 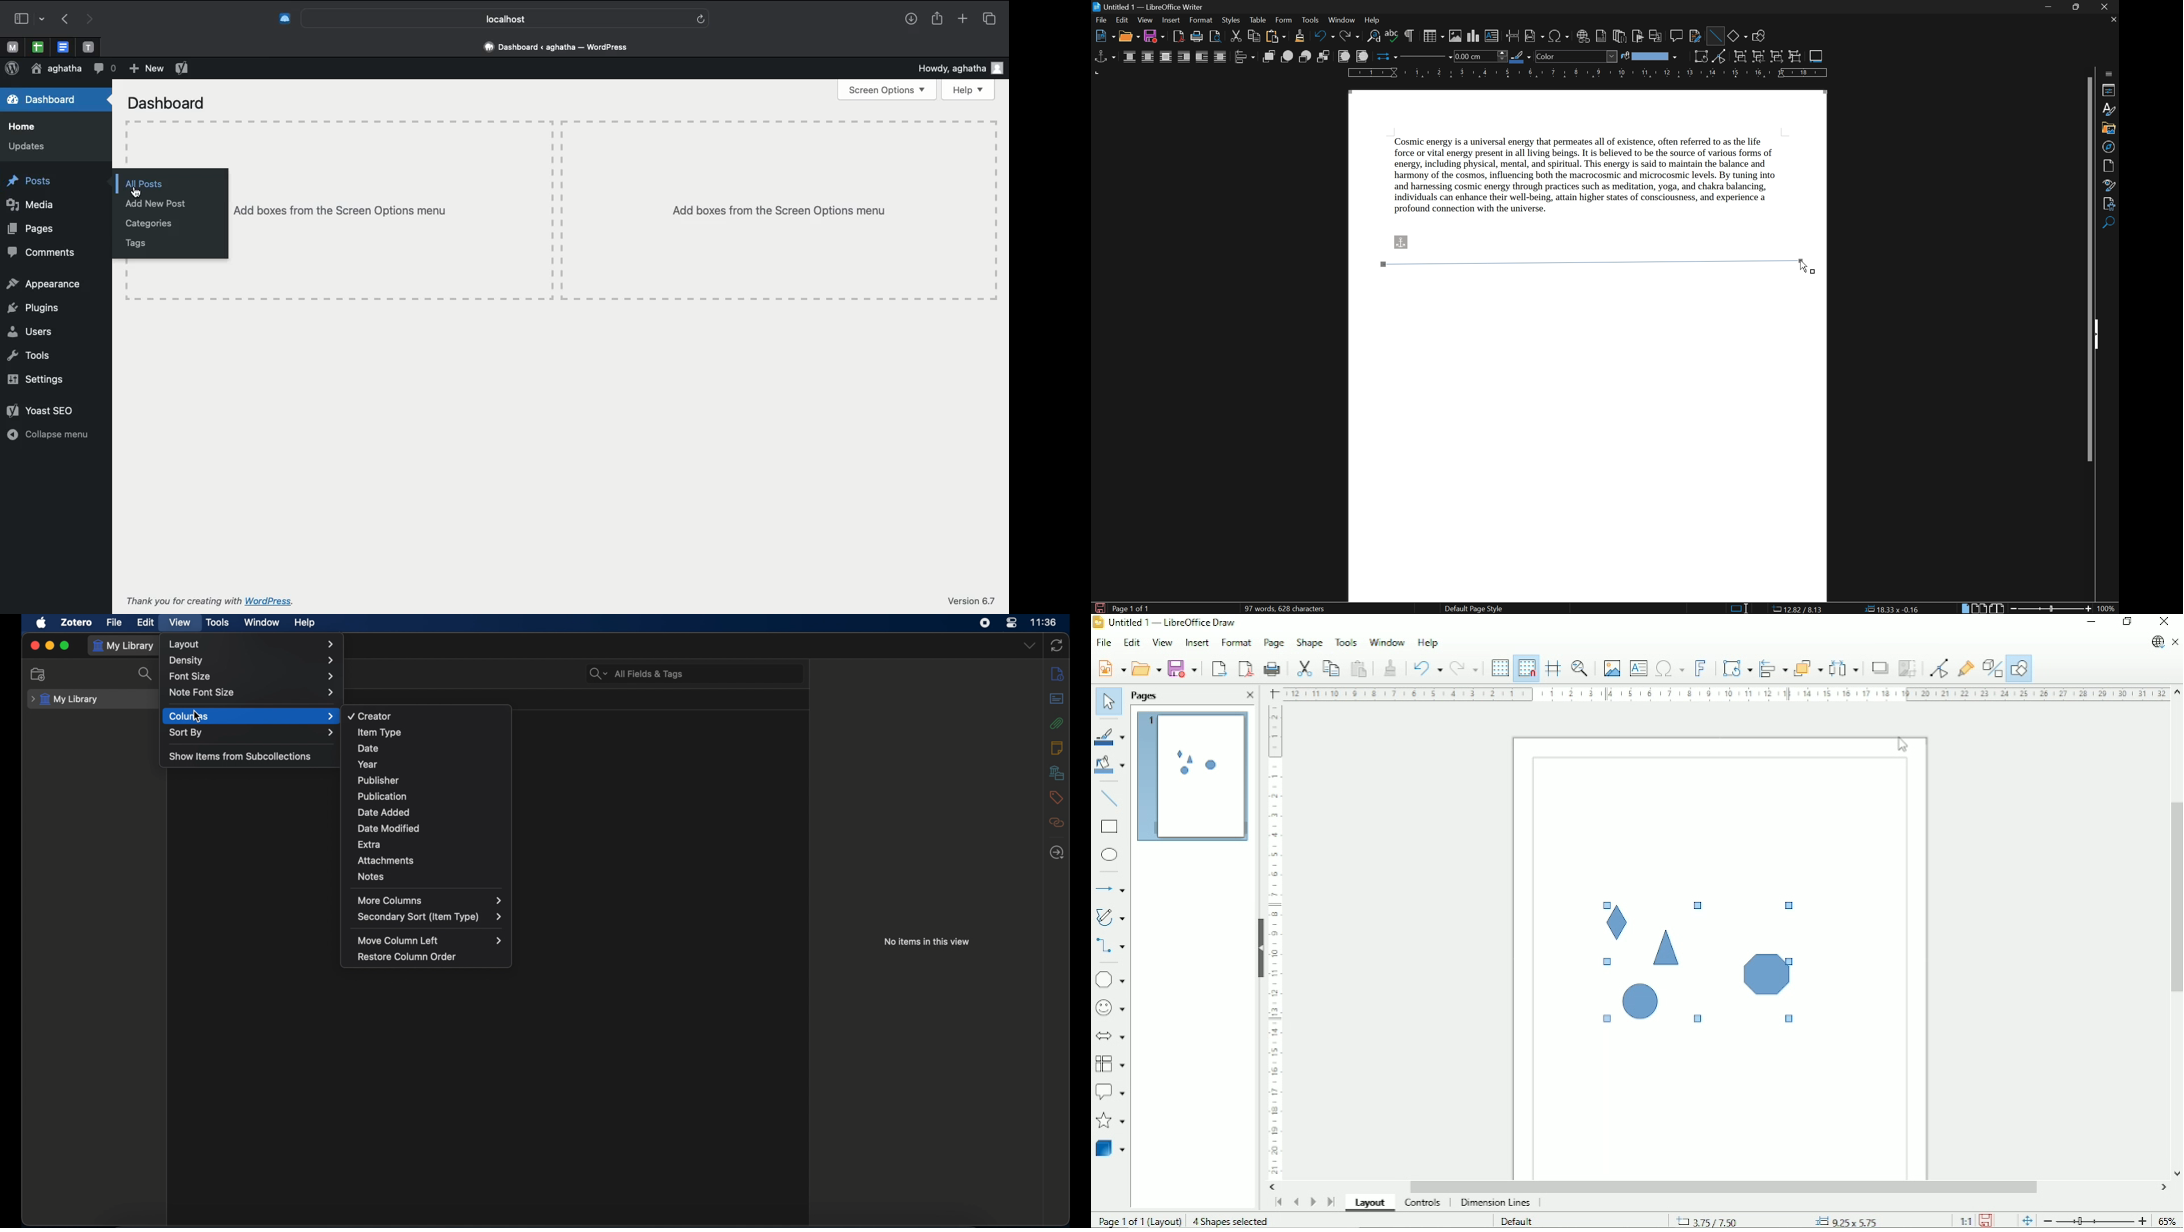 What do you see at coordinates (1283, 609) in the screenshot?
I see `97 words, 628 characters` at bounding box center [1283, 609].